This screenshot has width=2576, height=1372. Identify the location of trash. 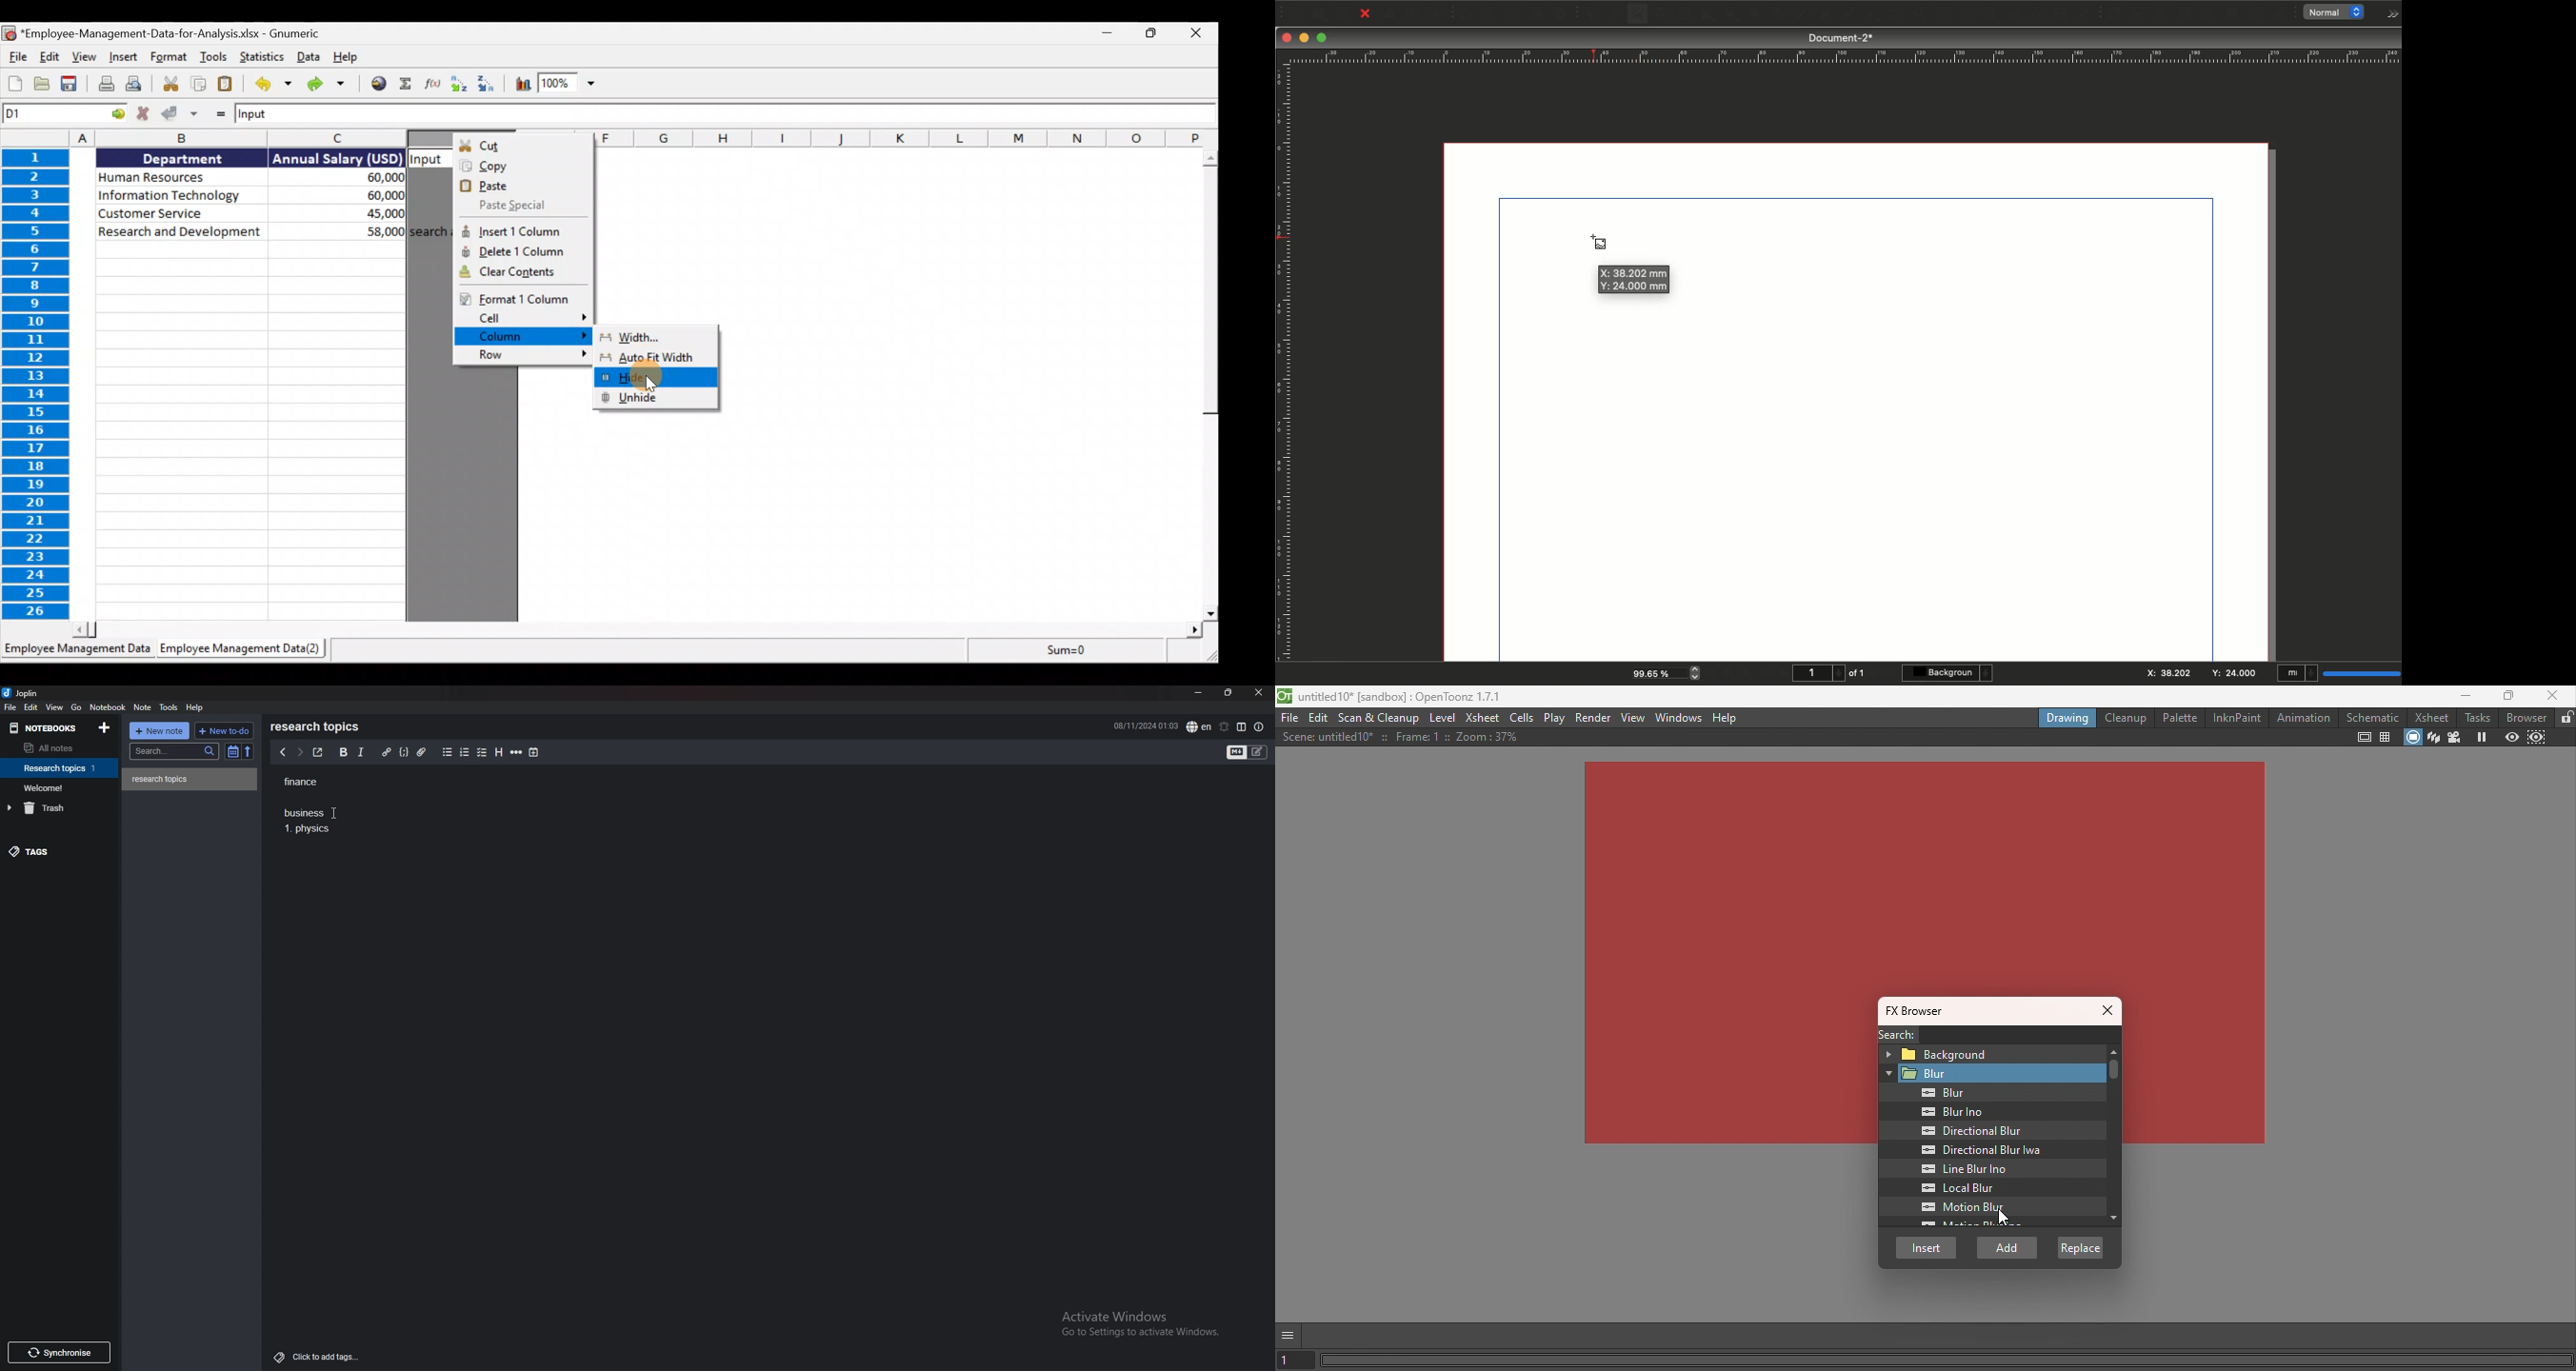
(62, 808).